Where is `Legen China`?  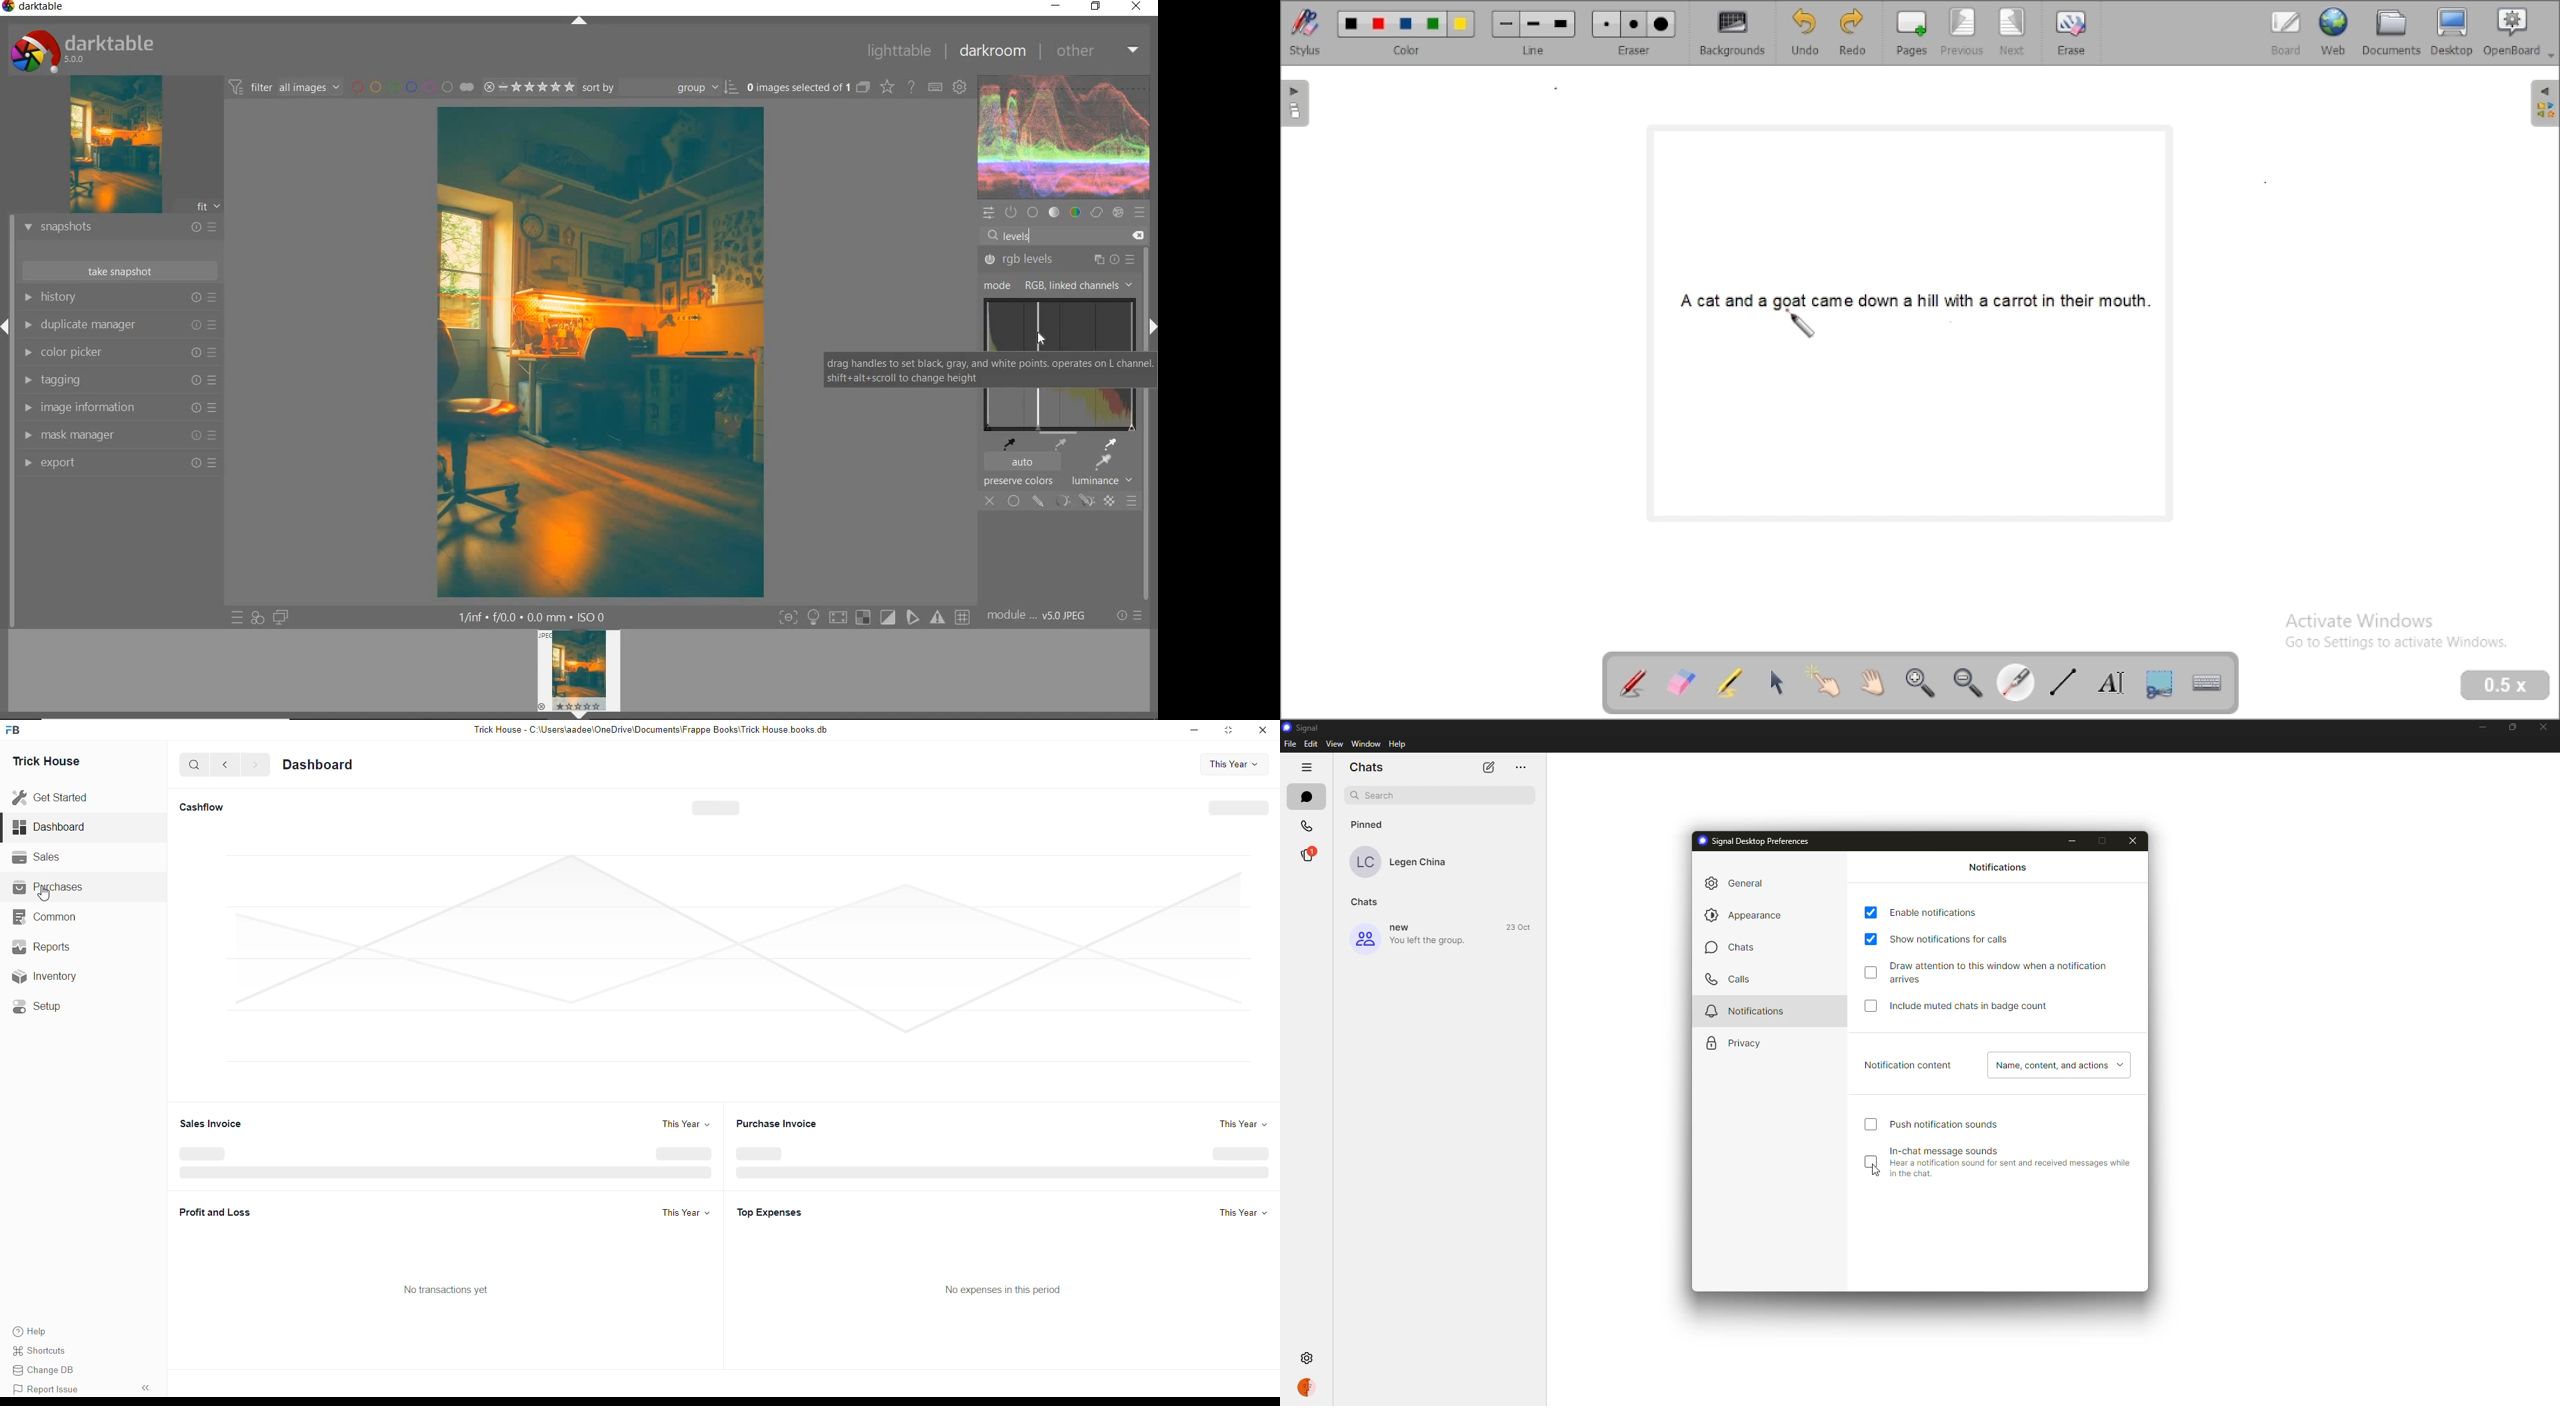
Legen China is located at coordinates (1419, 863).